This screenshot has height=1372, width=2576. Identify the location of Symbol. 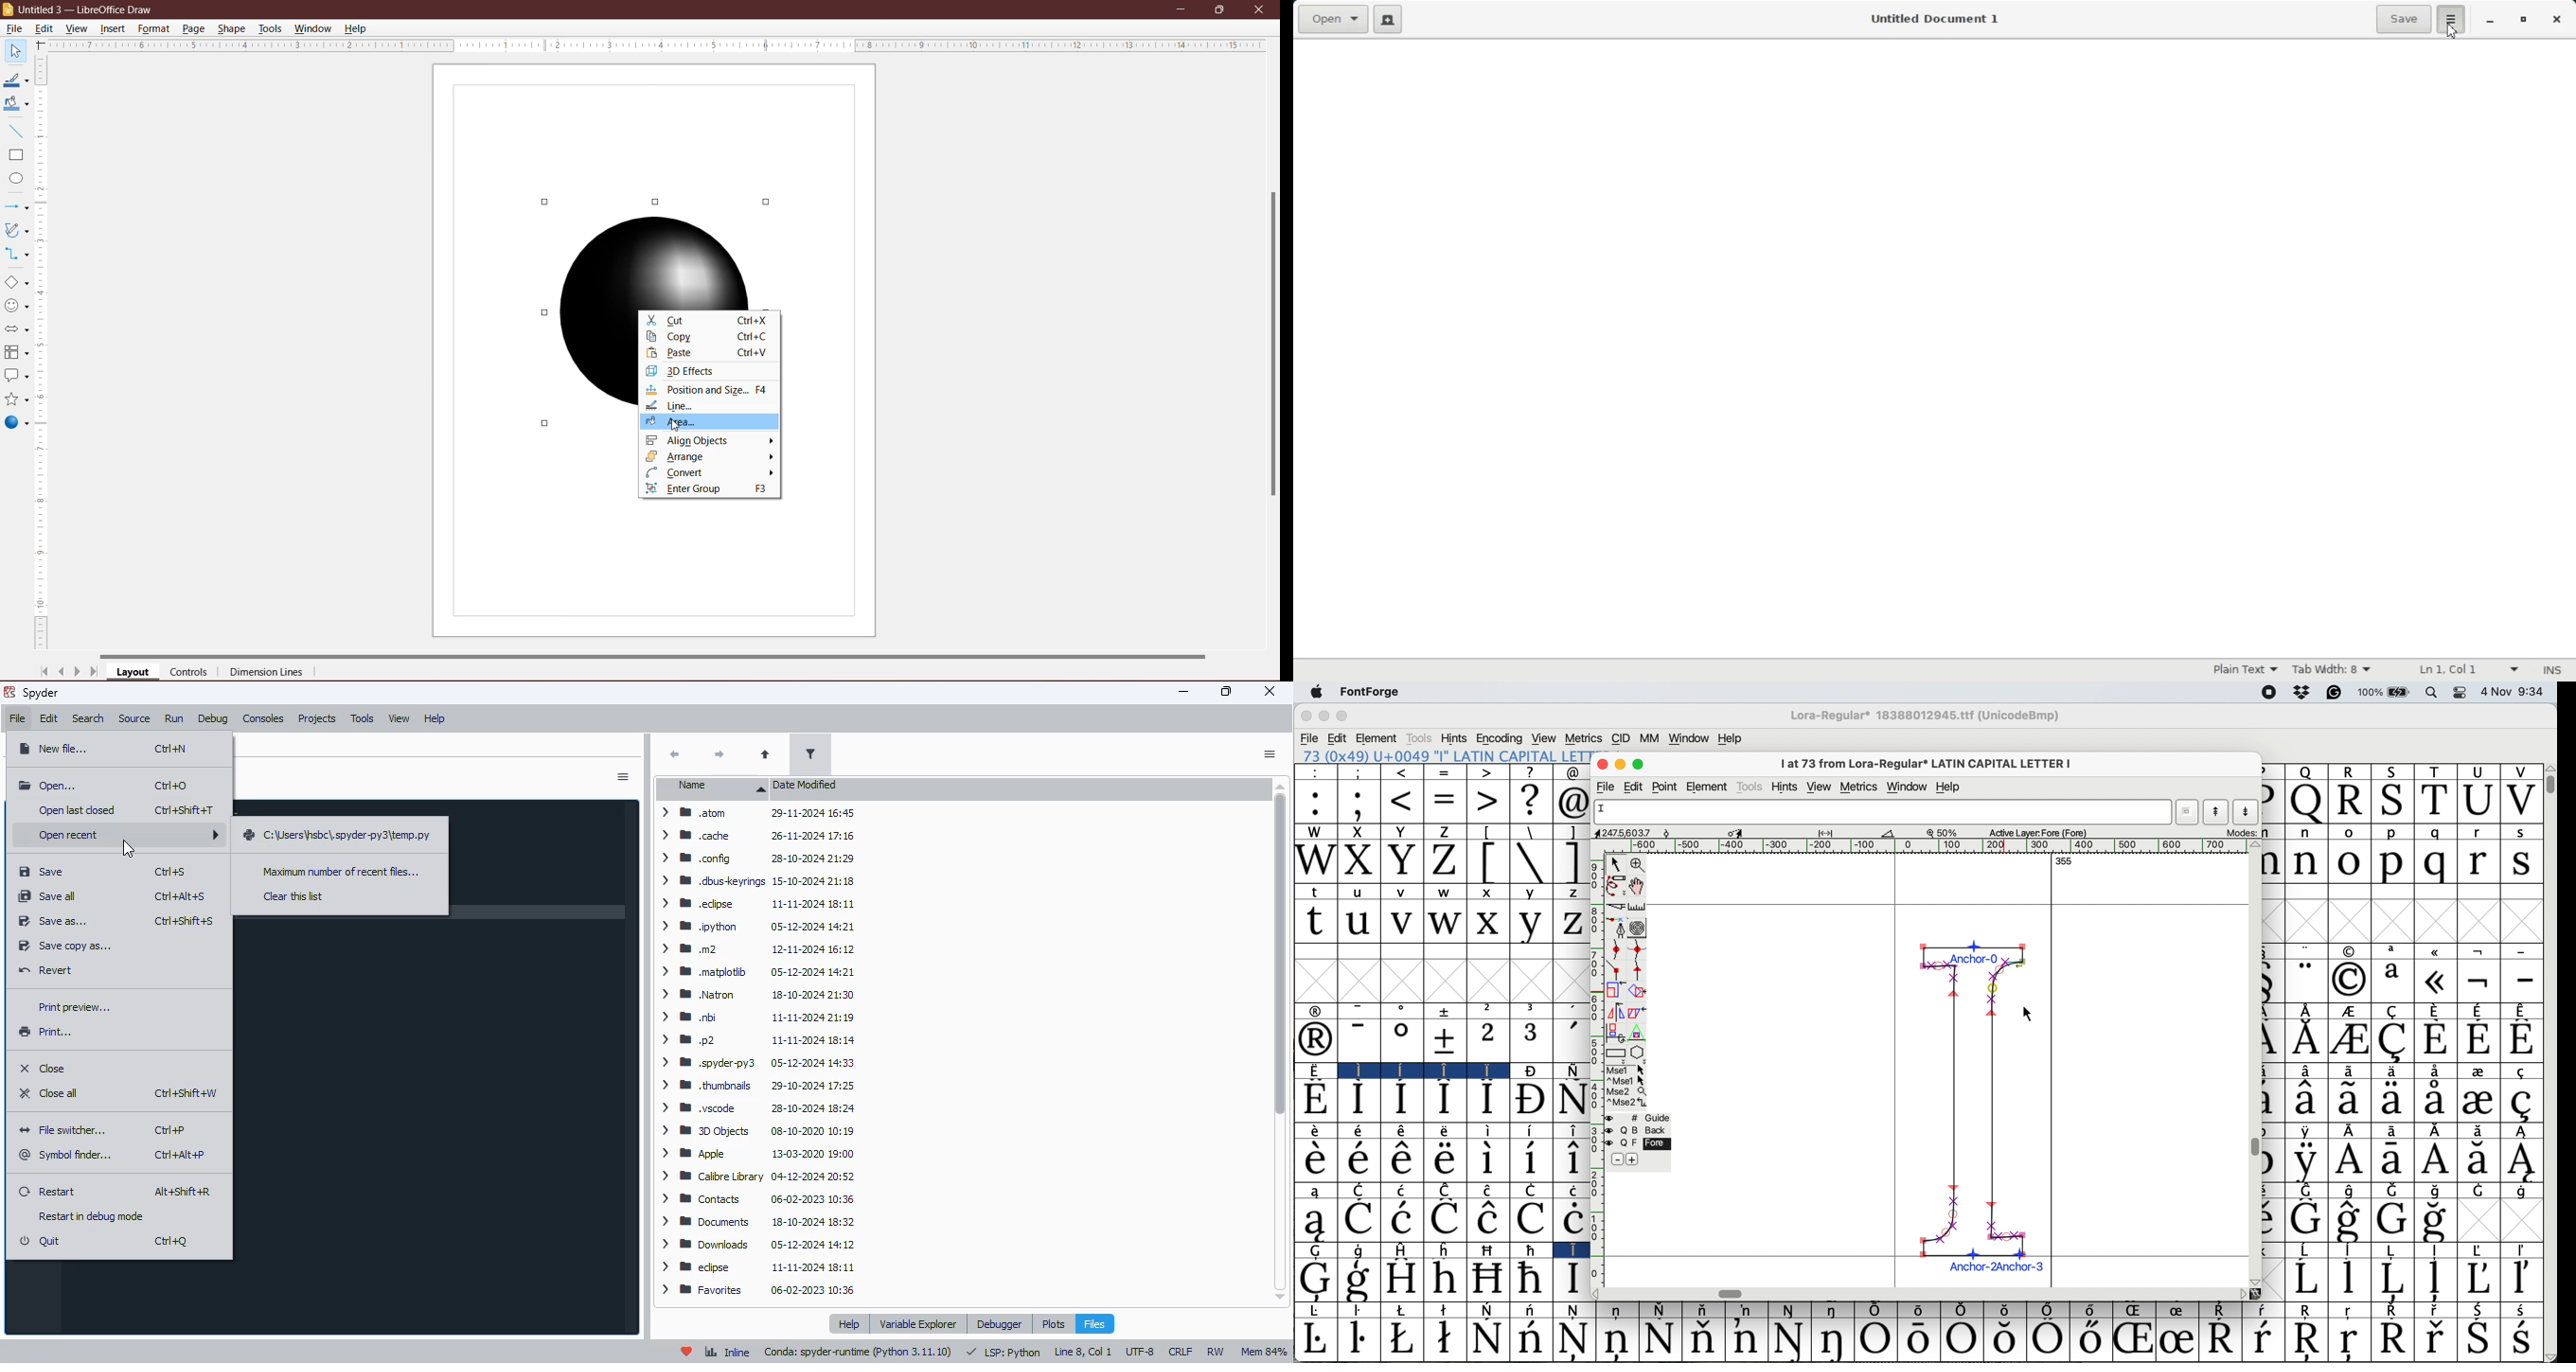
(1570, 1160).